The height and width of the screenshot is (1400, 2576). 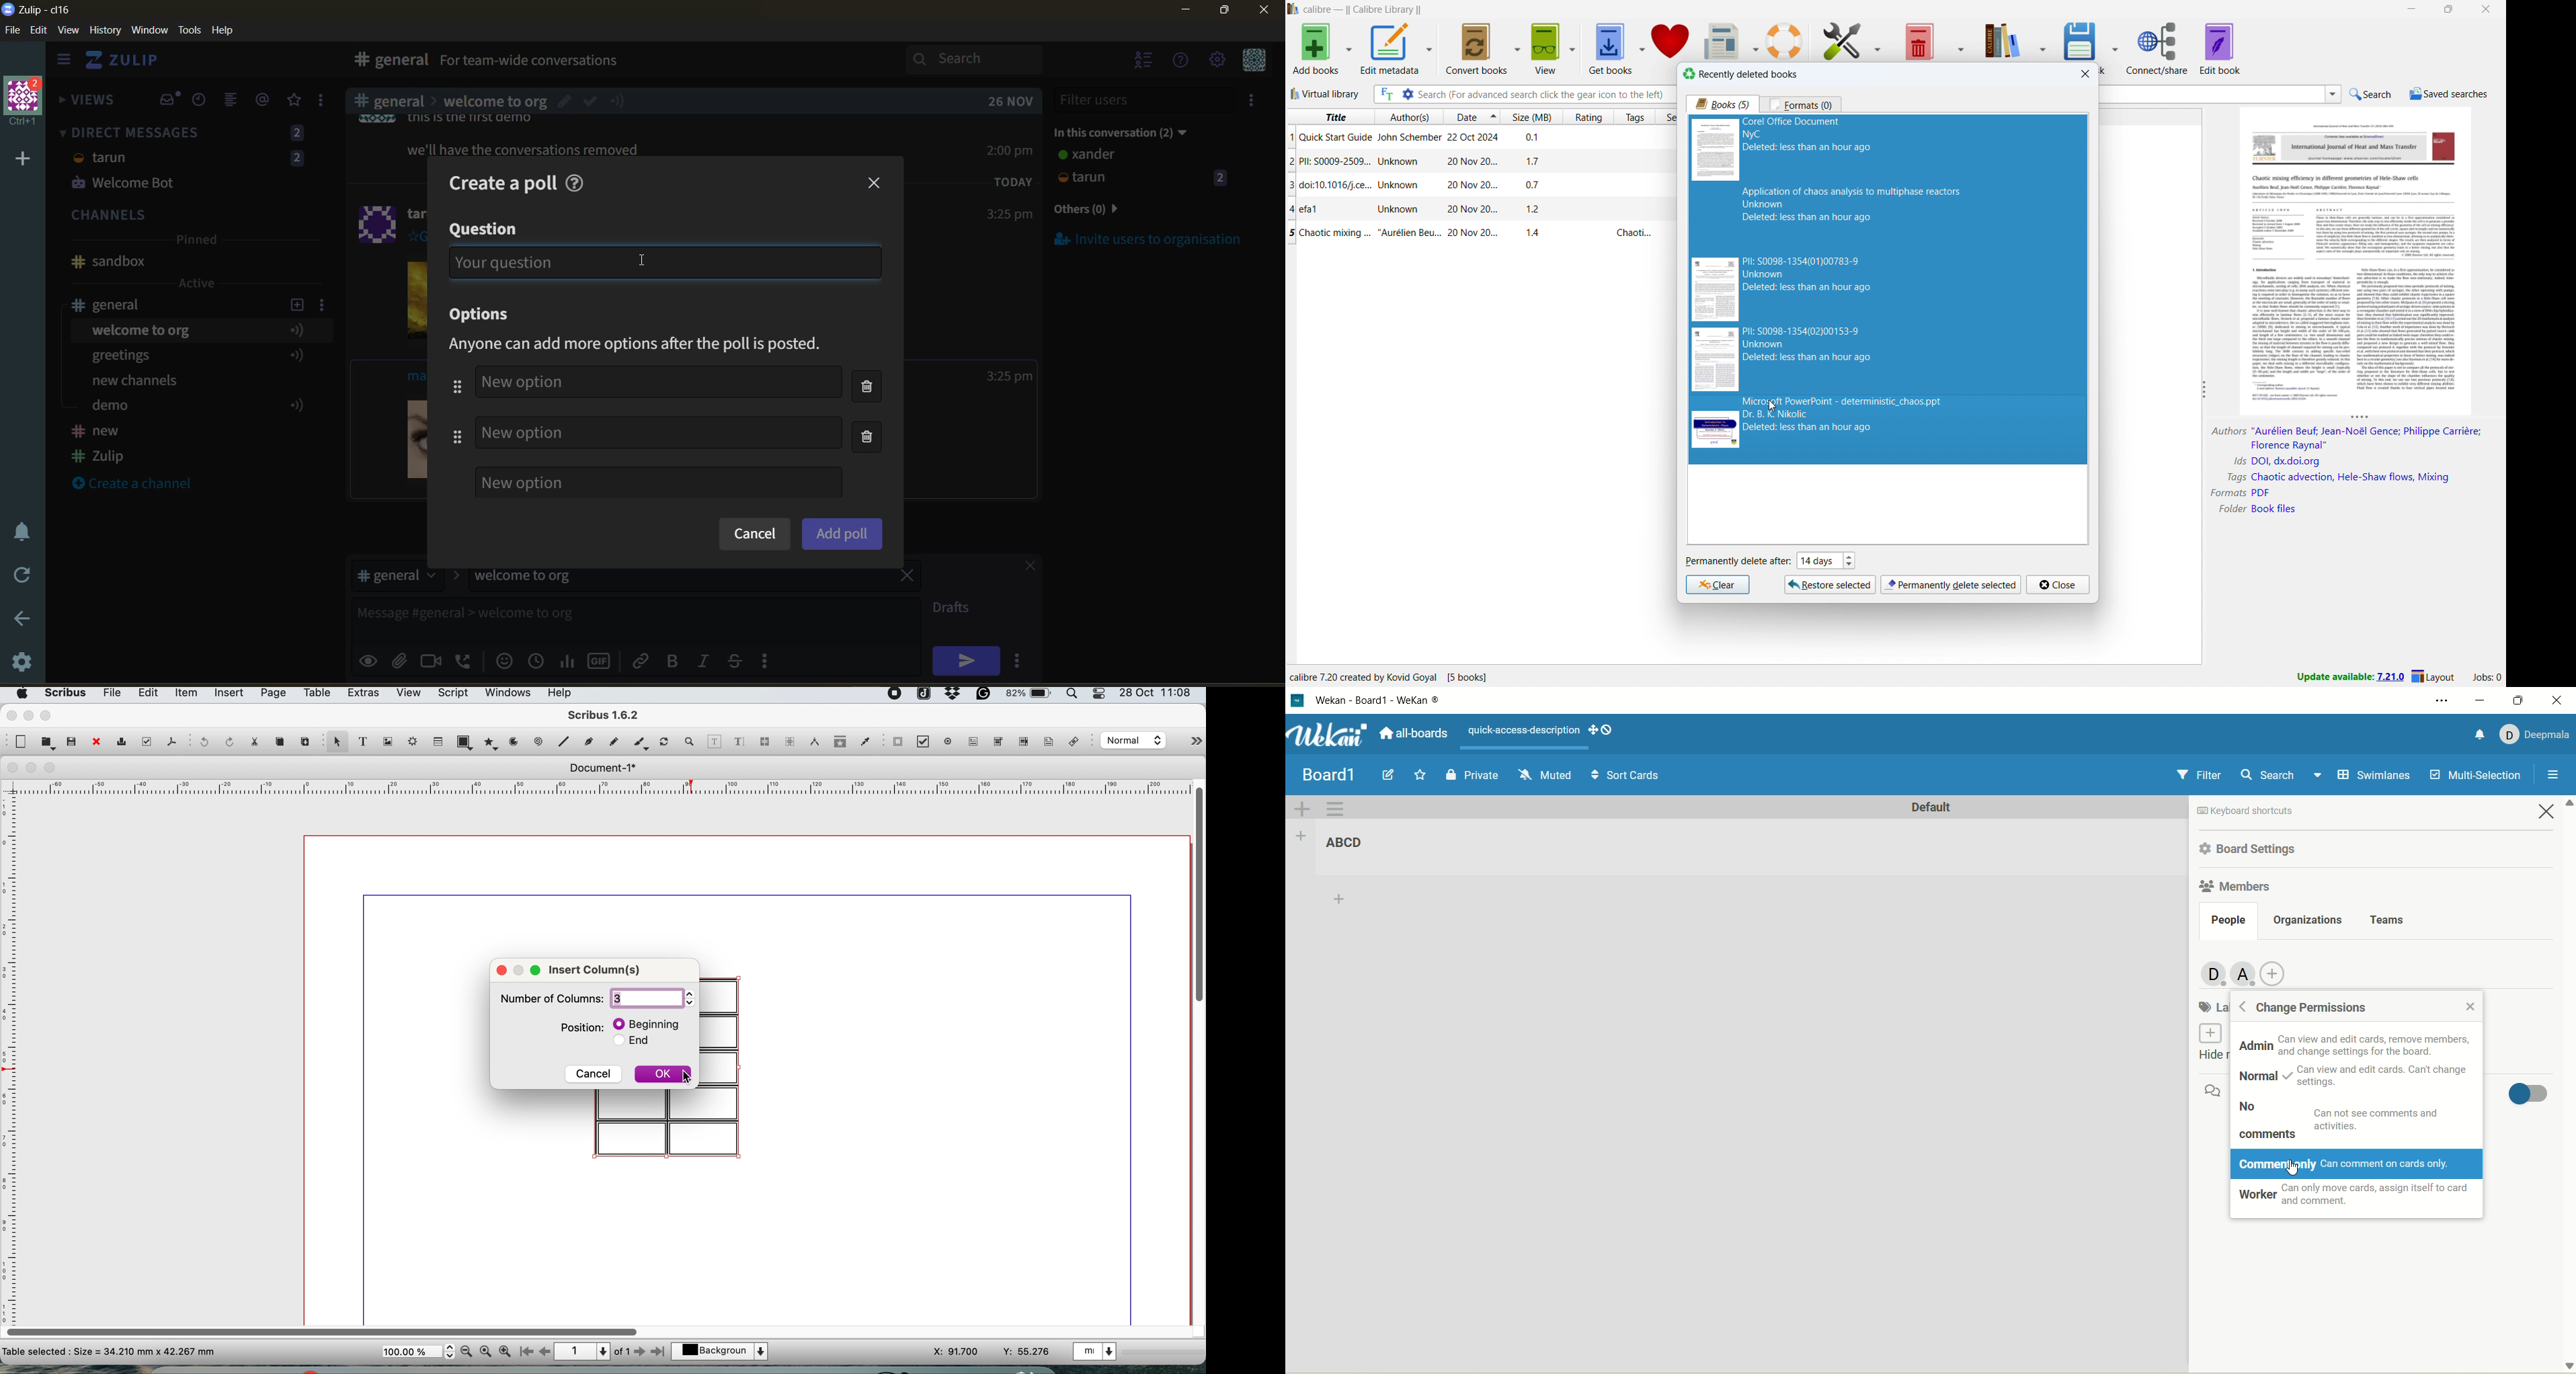 I want to click on increment or decrement number of columns, so click(x=687, y=998).